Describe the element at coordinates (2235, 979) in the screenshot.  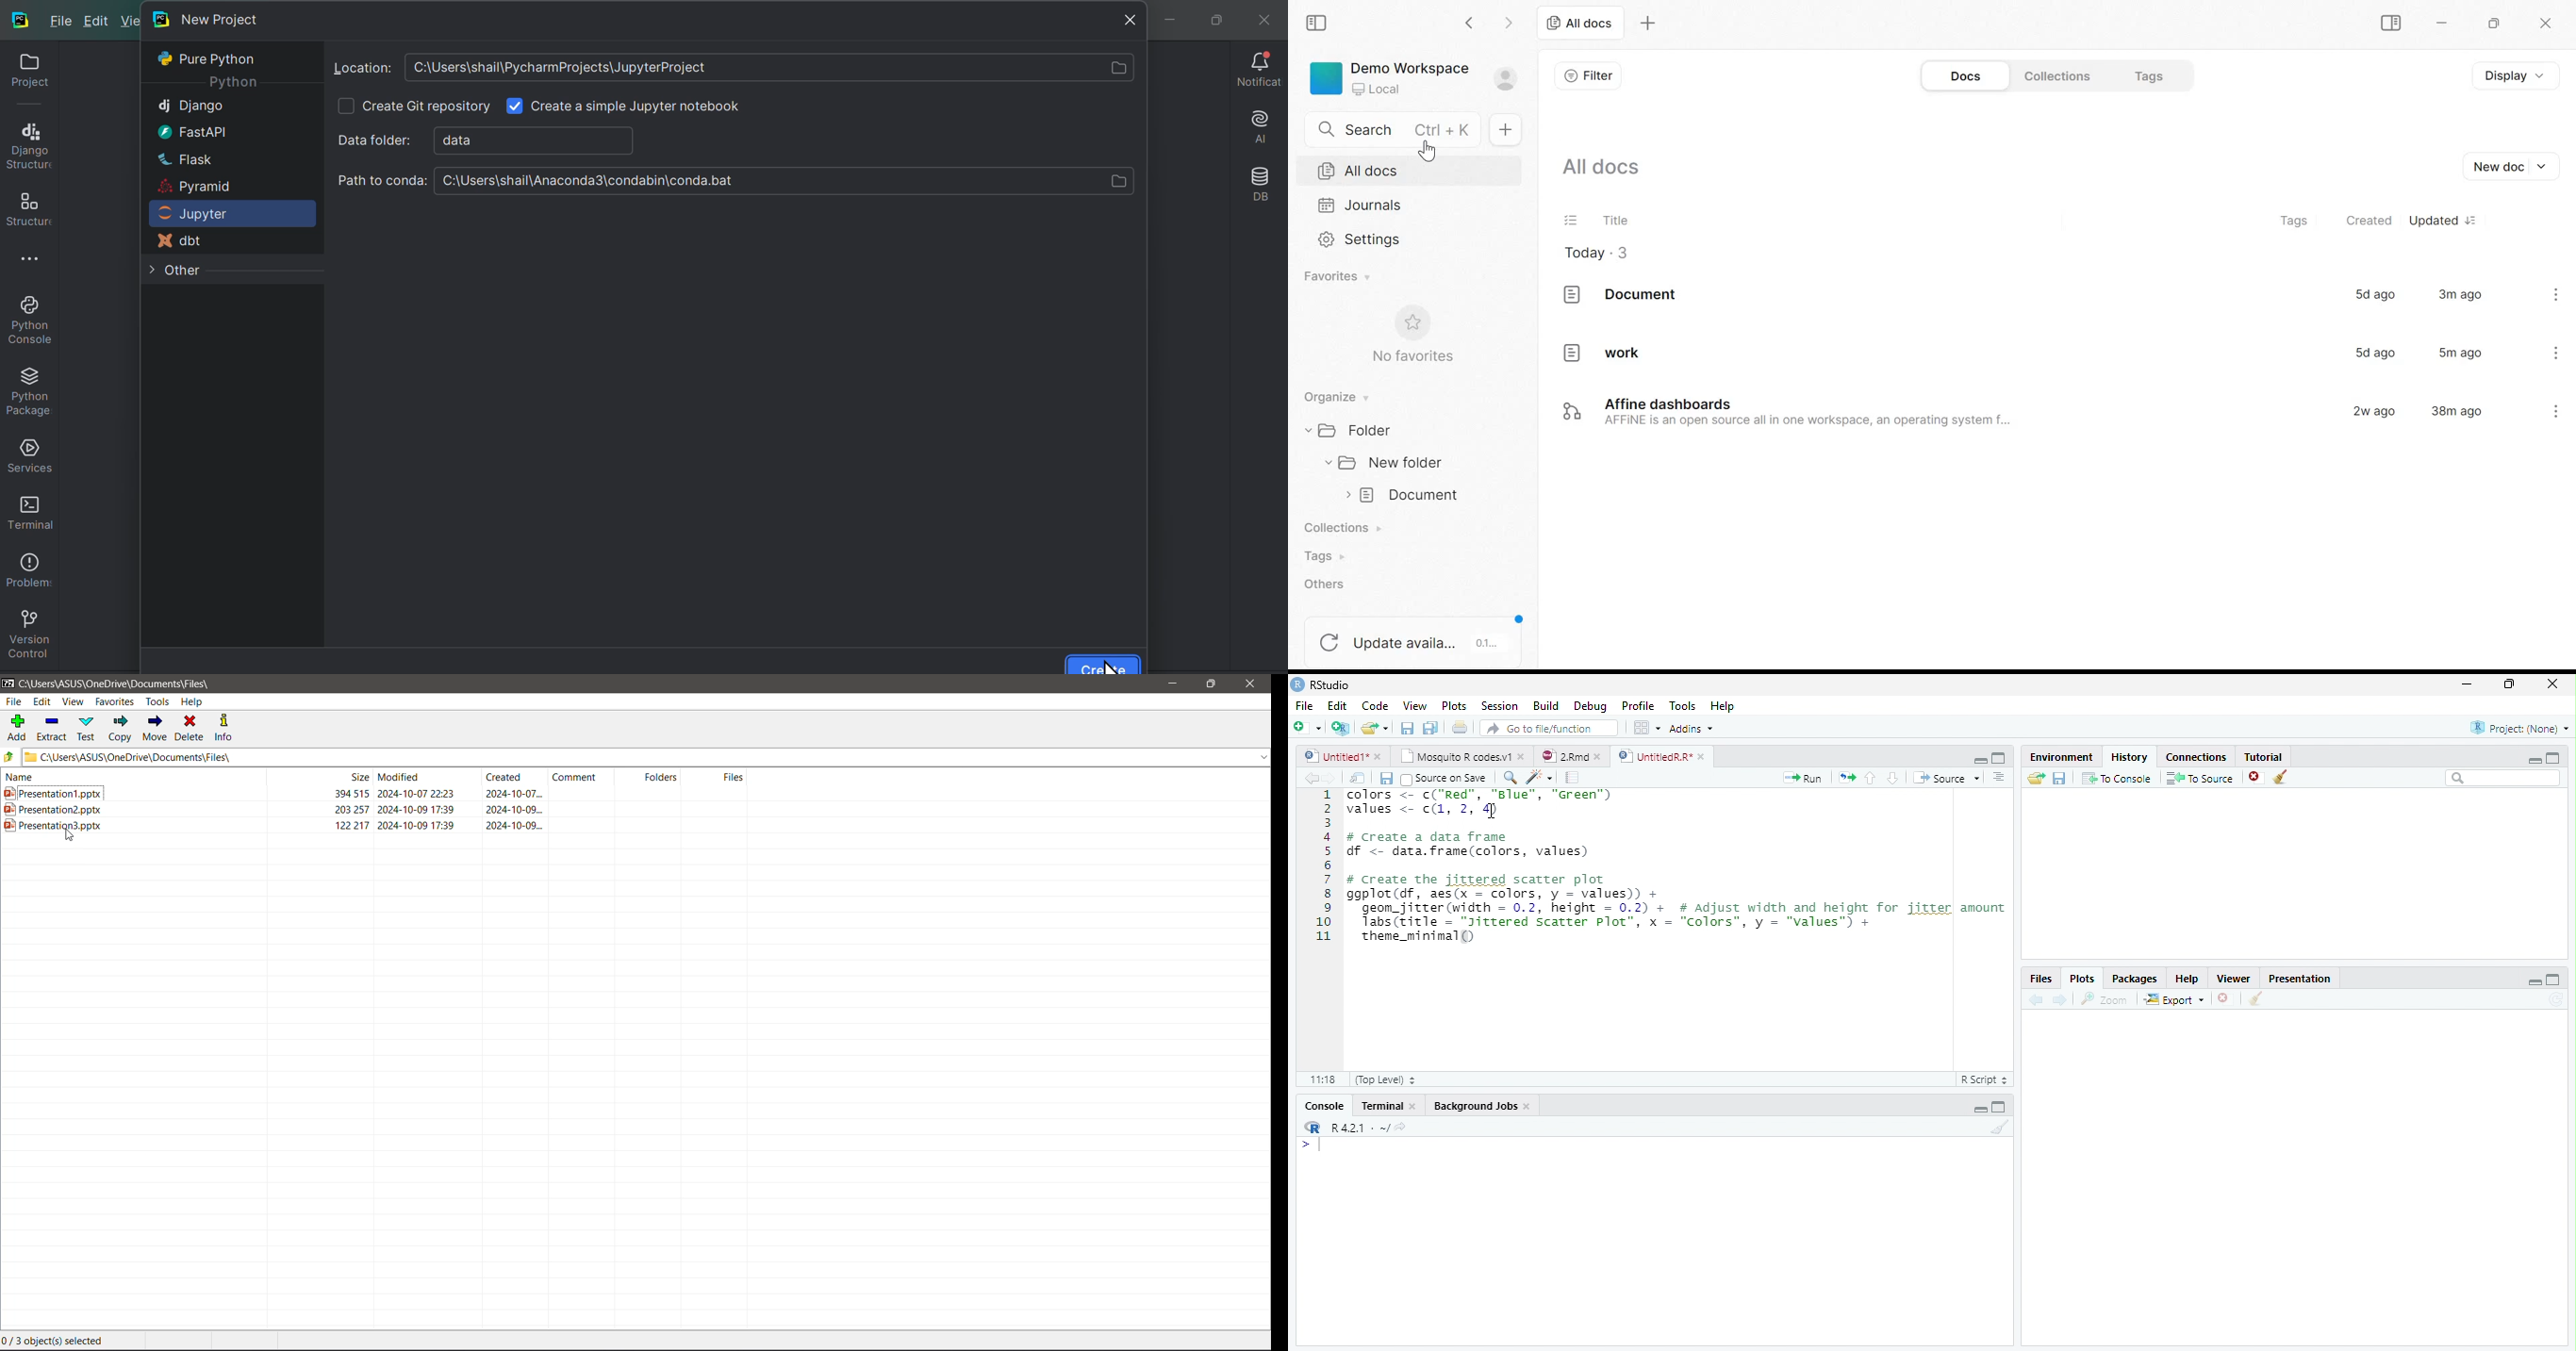
I see `Viewer` at that location.